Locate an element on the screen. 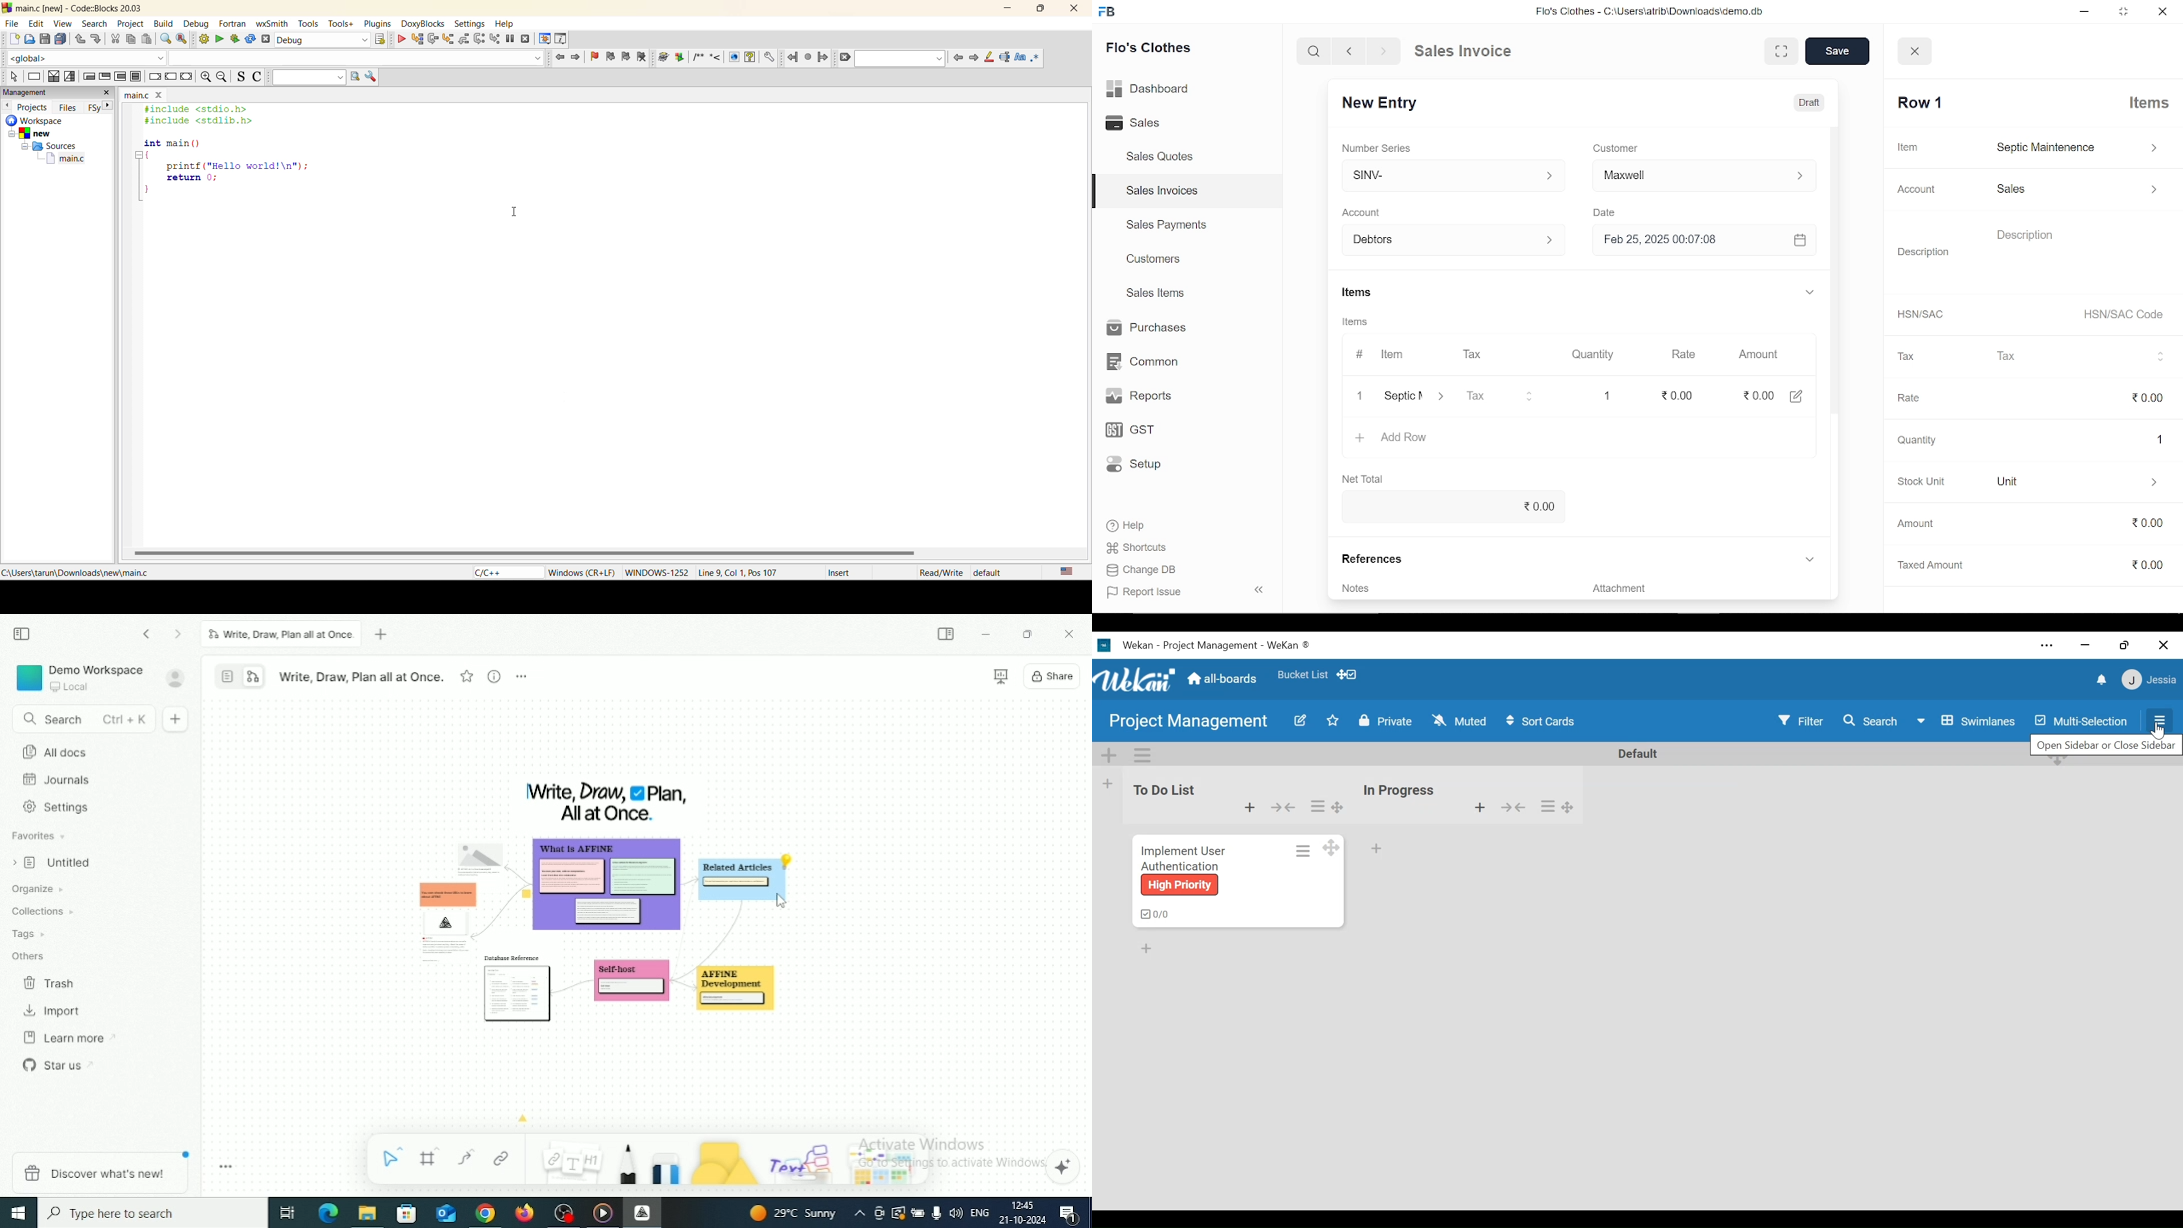 The image size is (2184, 1232). Image is located at coordinates (480, 853).